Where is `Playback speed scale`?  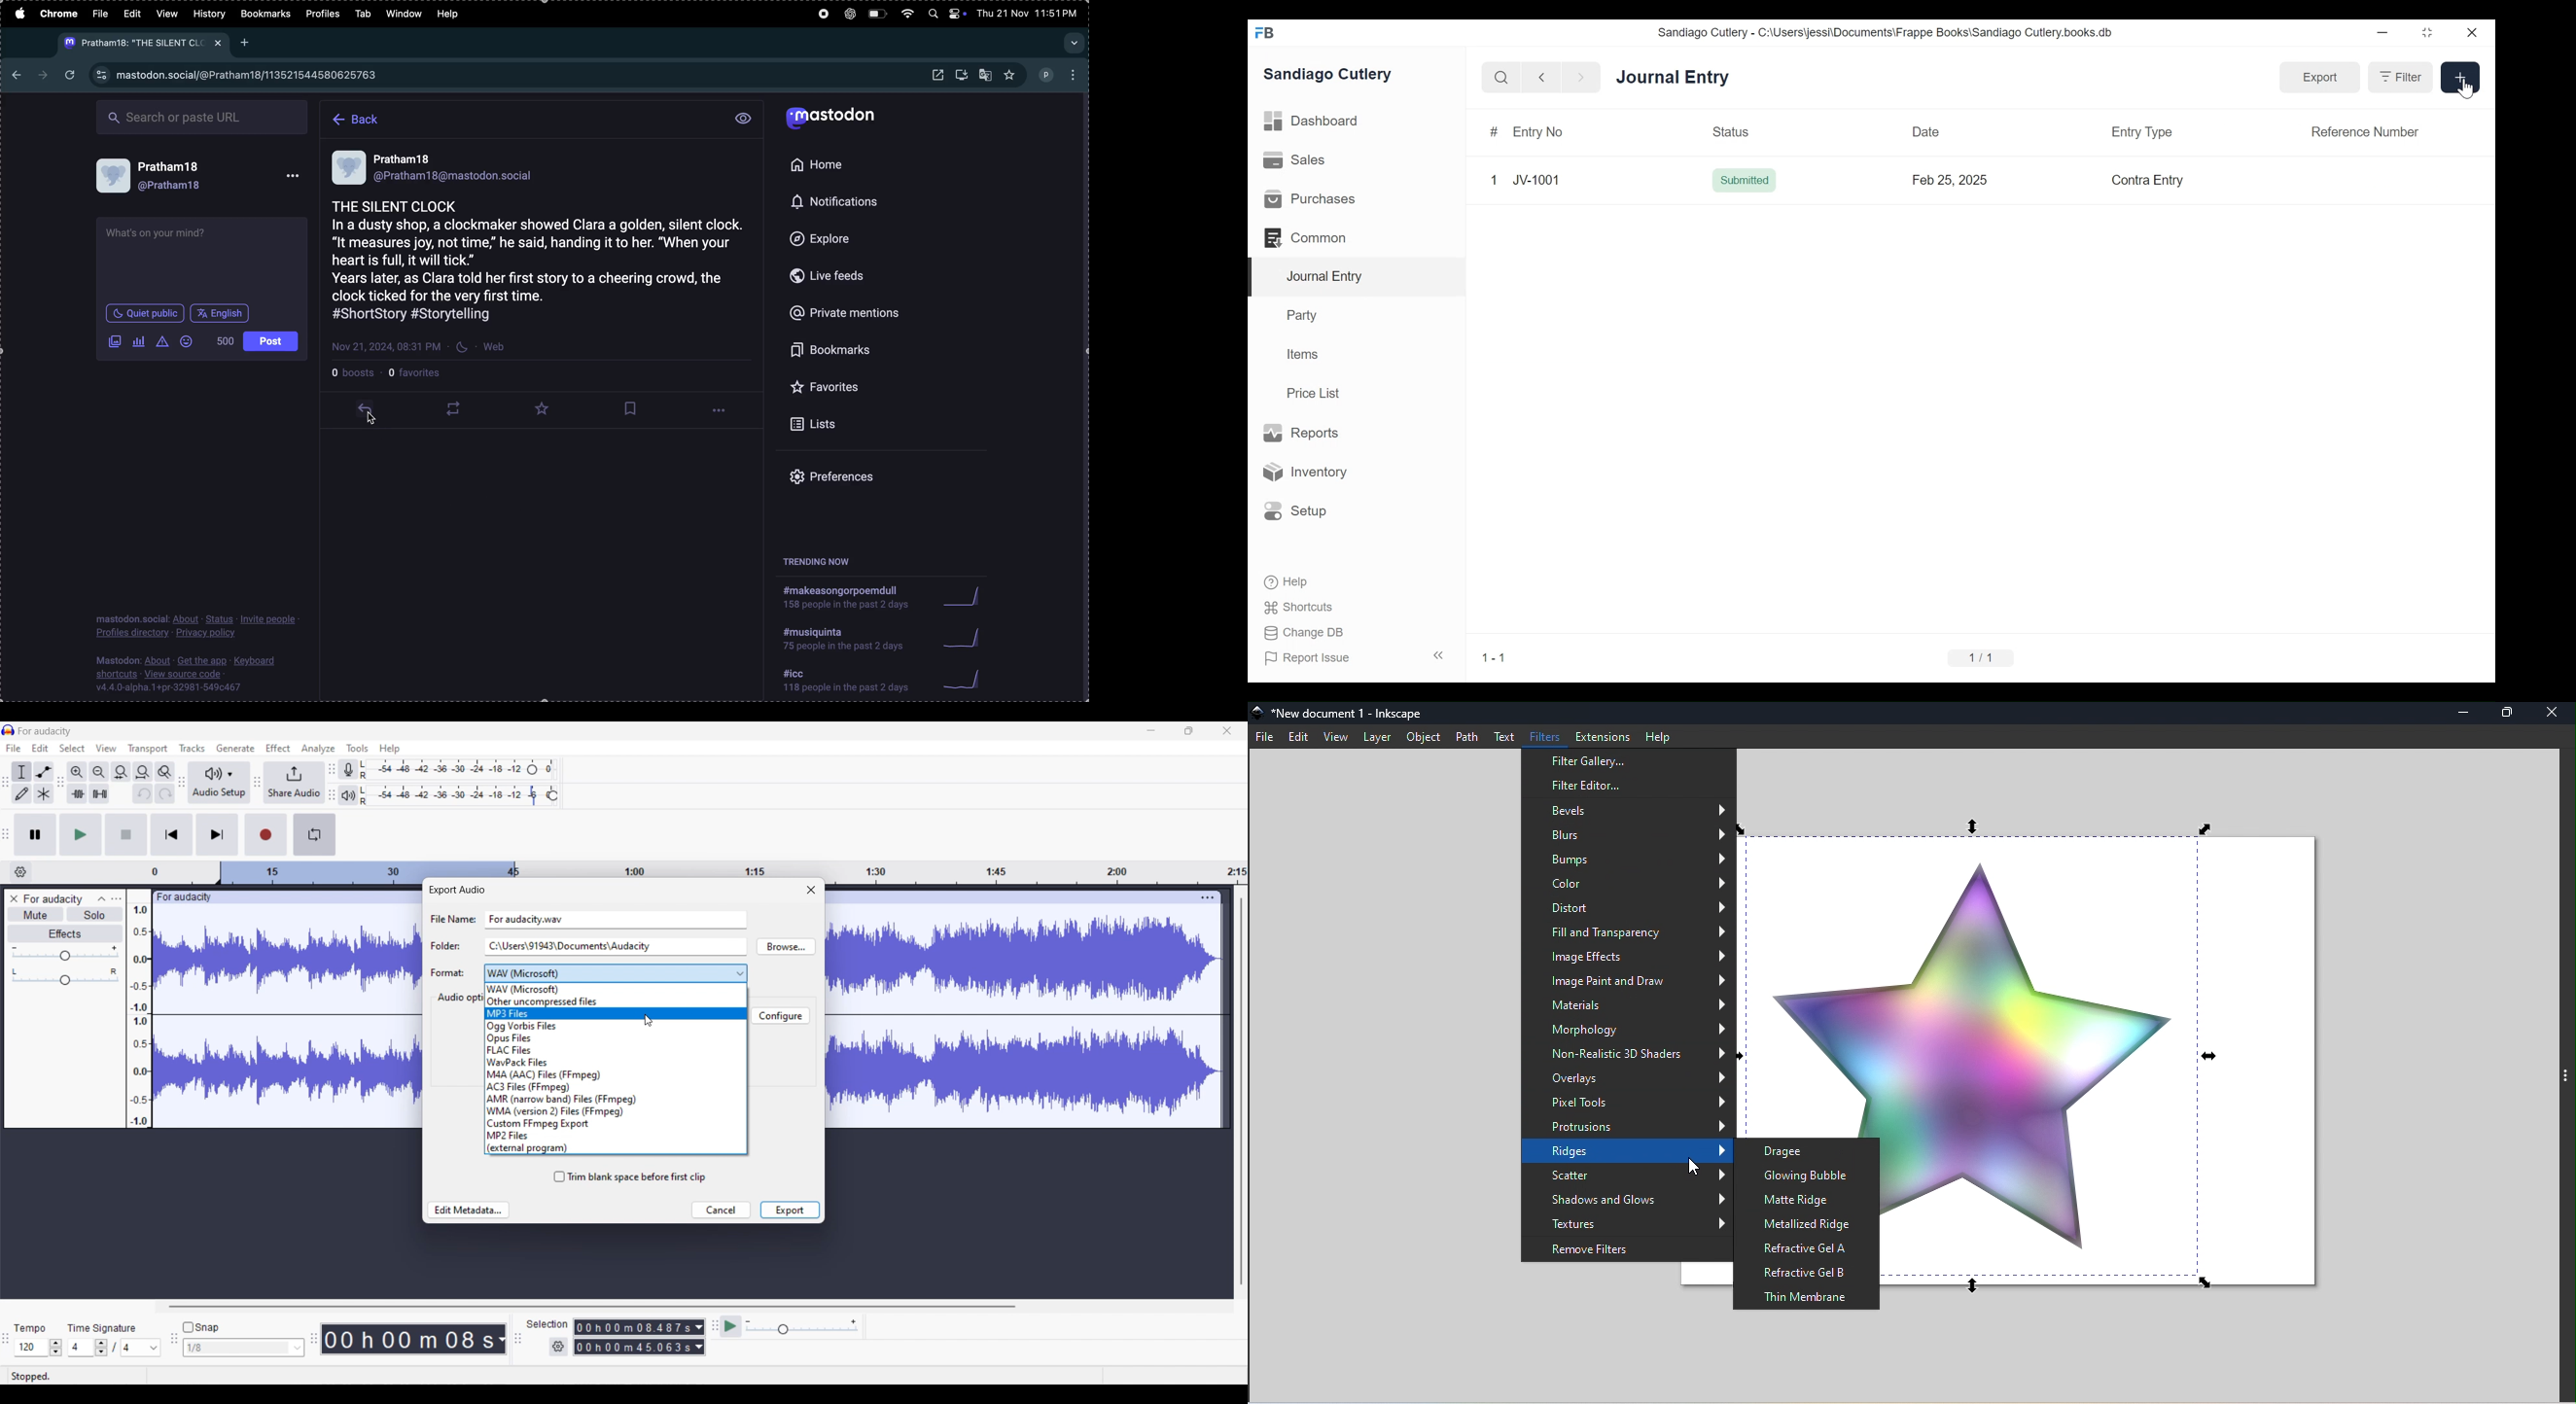 Playback speed scale is located at coordinates (802, 1326).